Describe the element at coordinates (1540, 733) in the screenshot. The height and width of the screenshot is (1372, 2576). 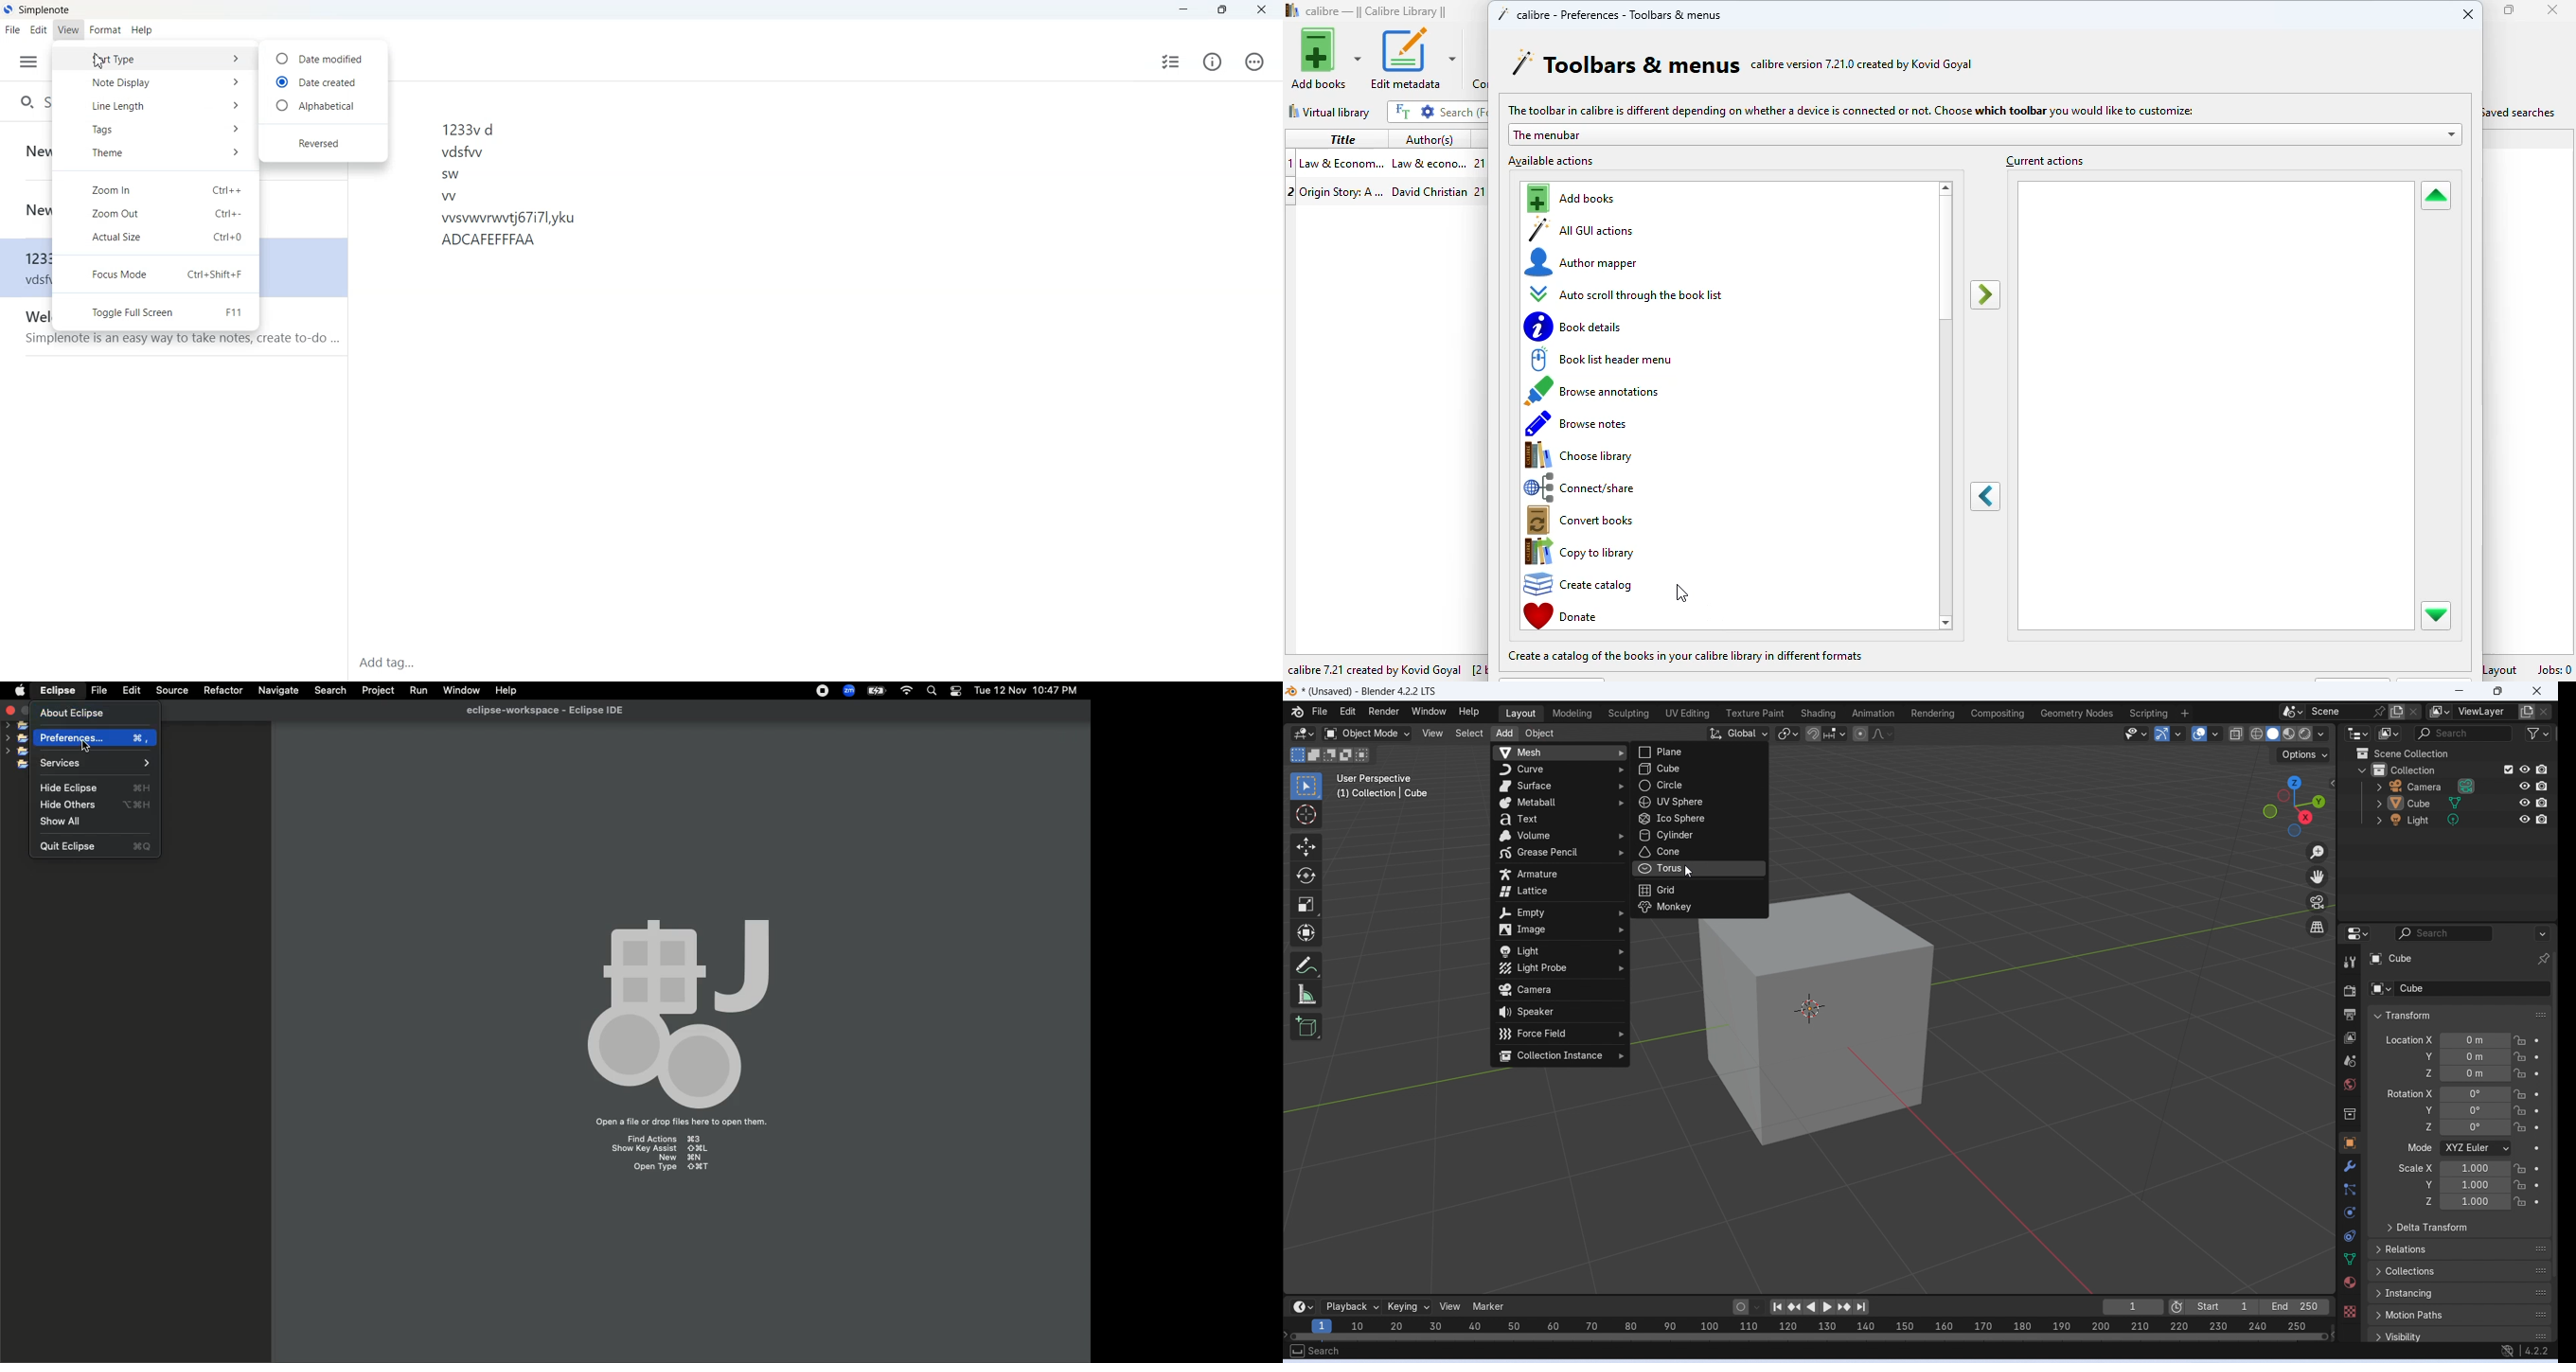
I see `Object` at that location.